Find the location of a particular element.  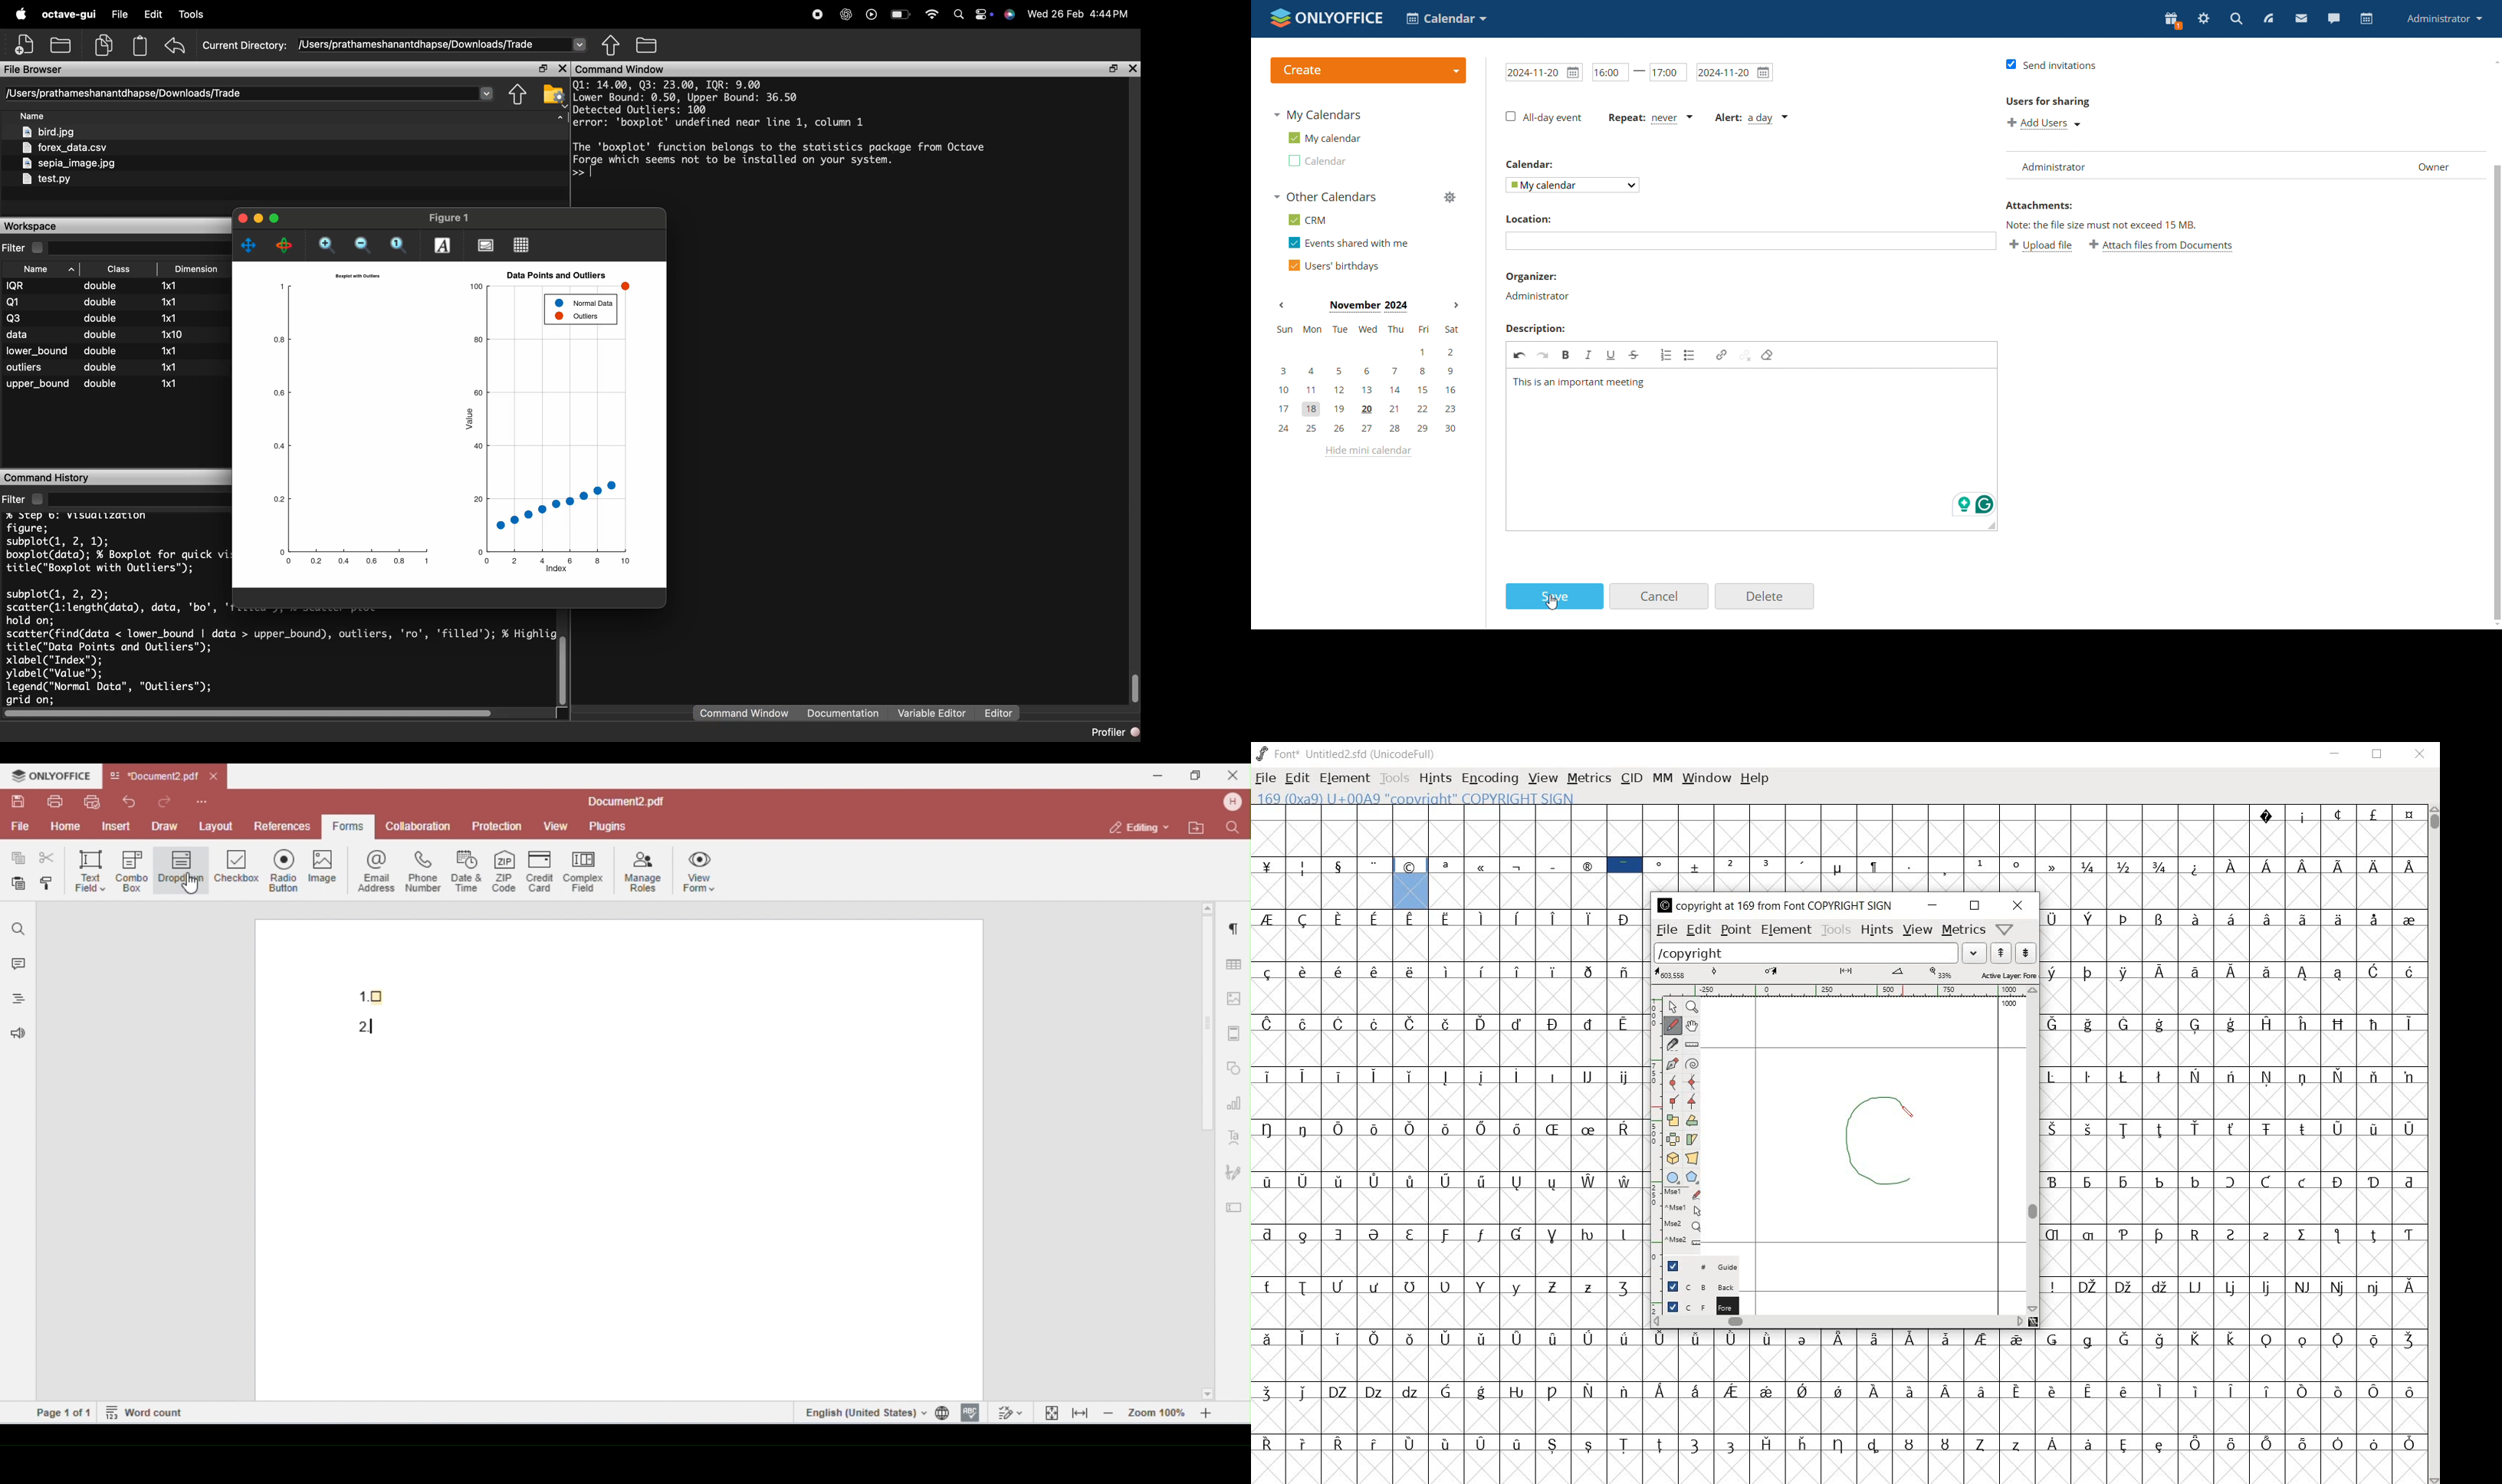

Current Directory: is located at coordinates (246, 47).